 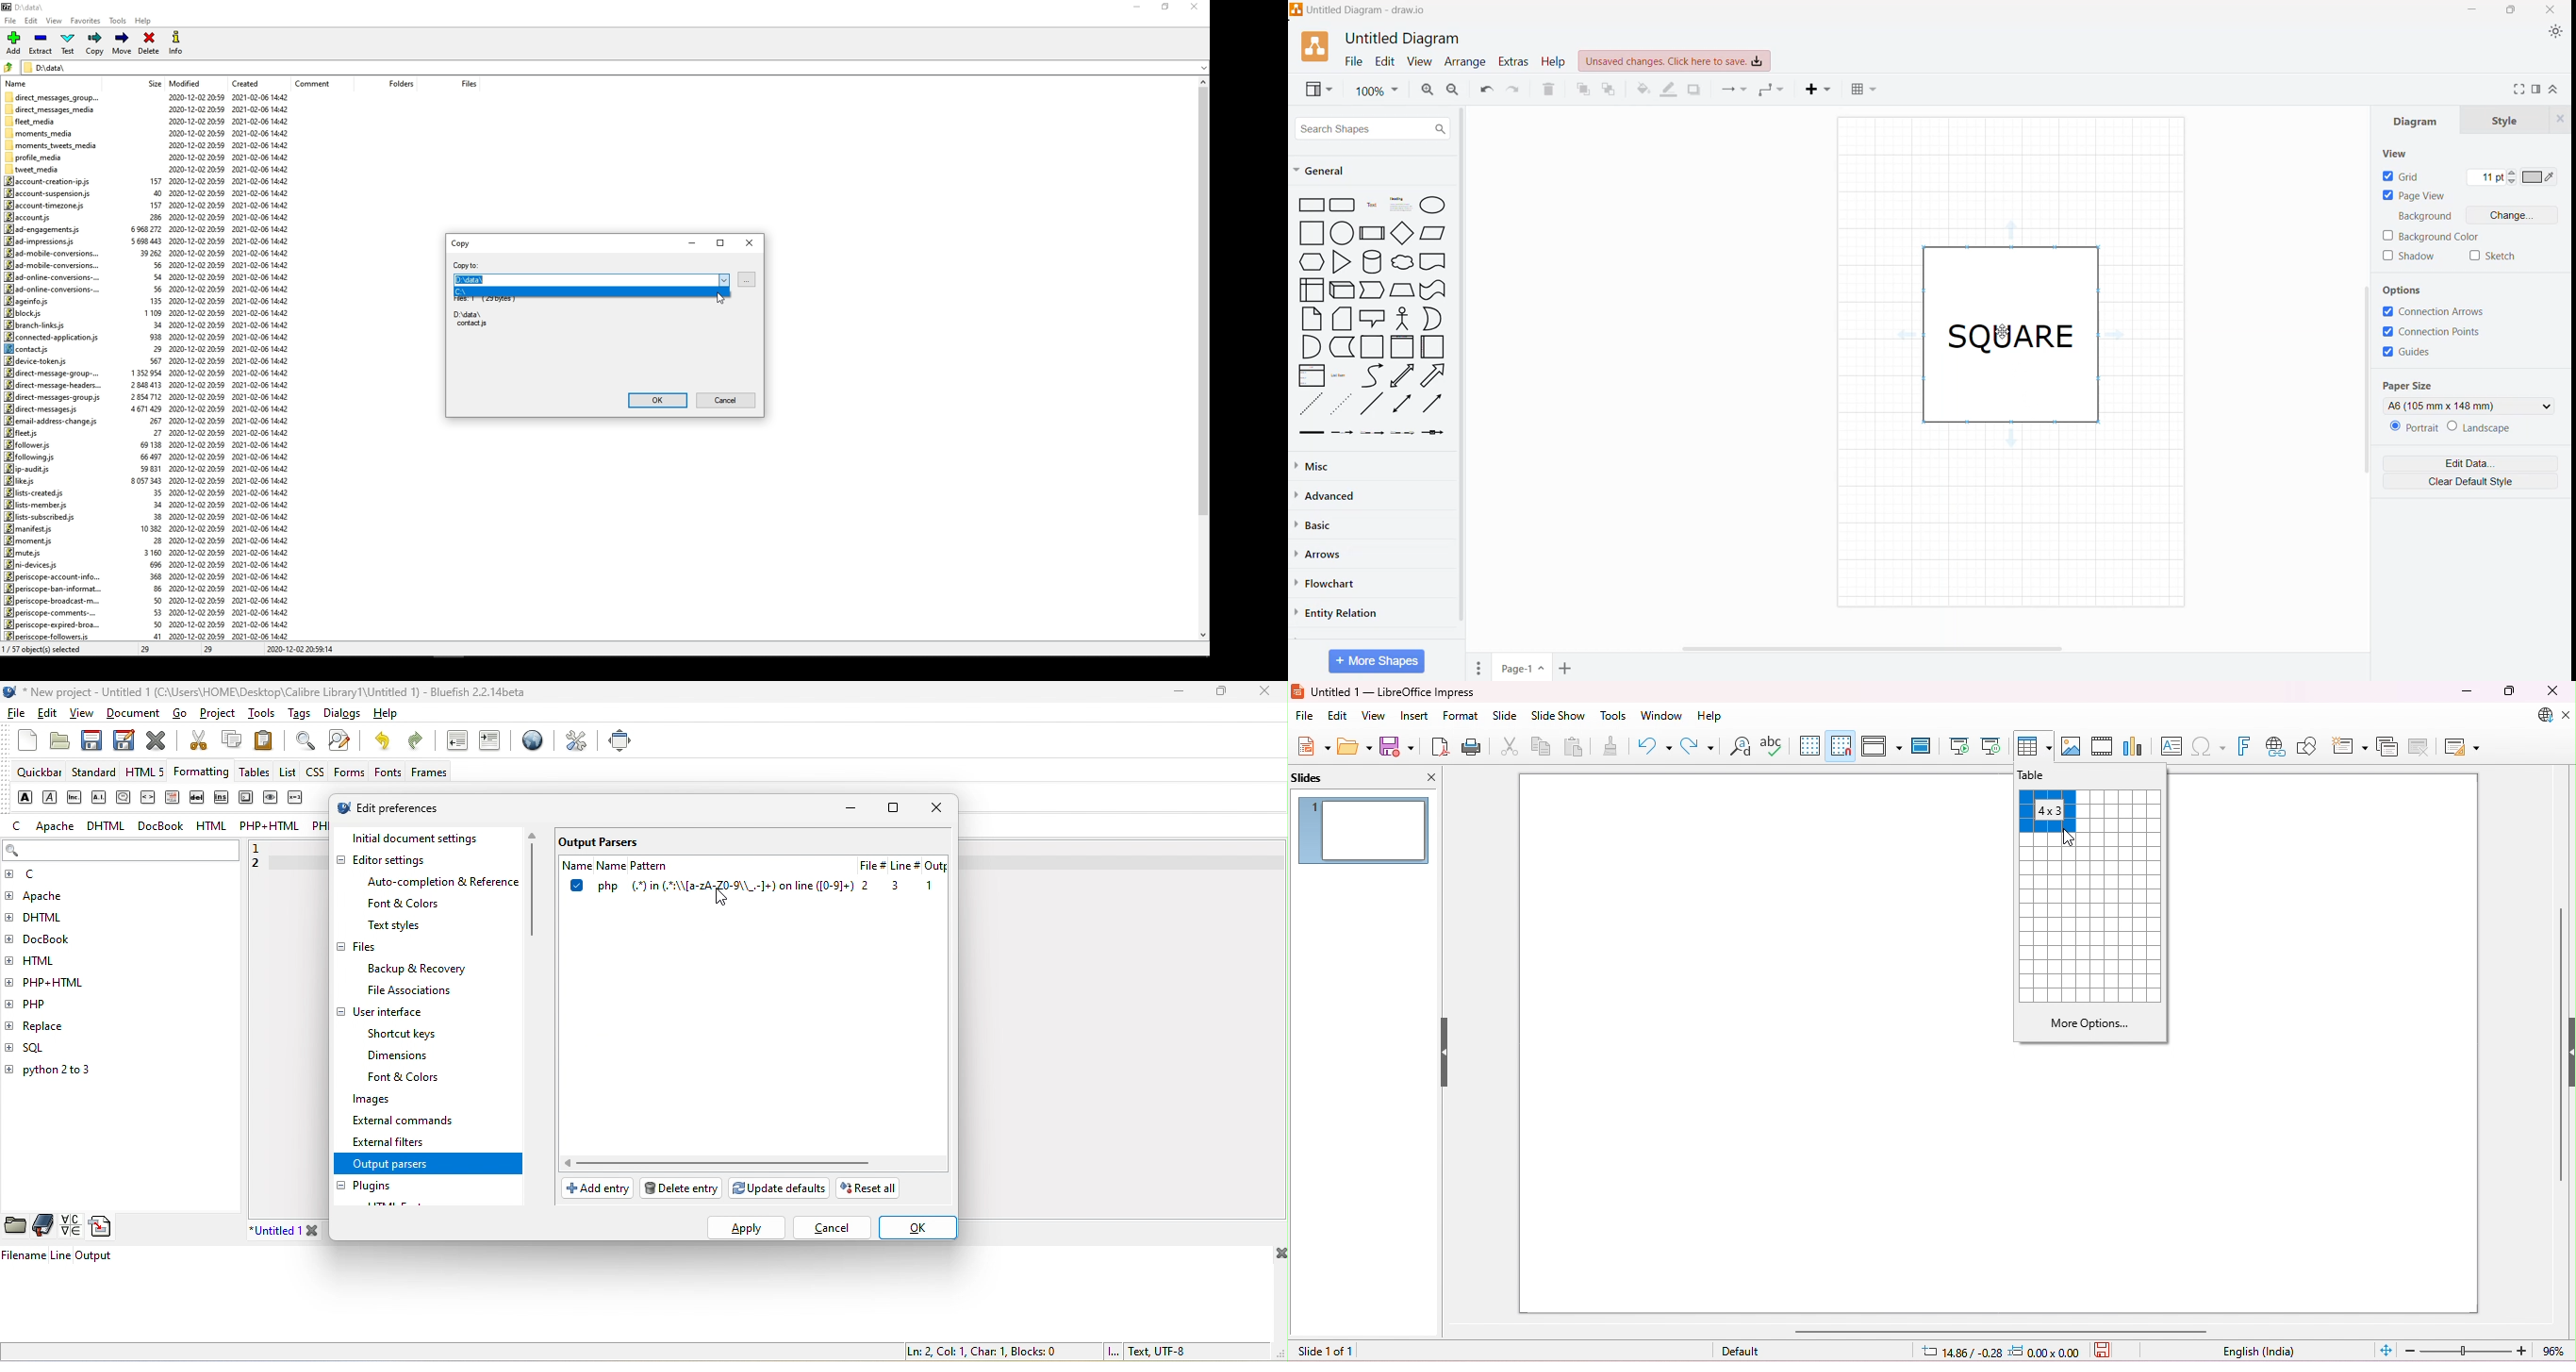 I want to click on L-Shaped Rectangle, so click(x=1340, y=347).